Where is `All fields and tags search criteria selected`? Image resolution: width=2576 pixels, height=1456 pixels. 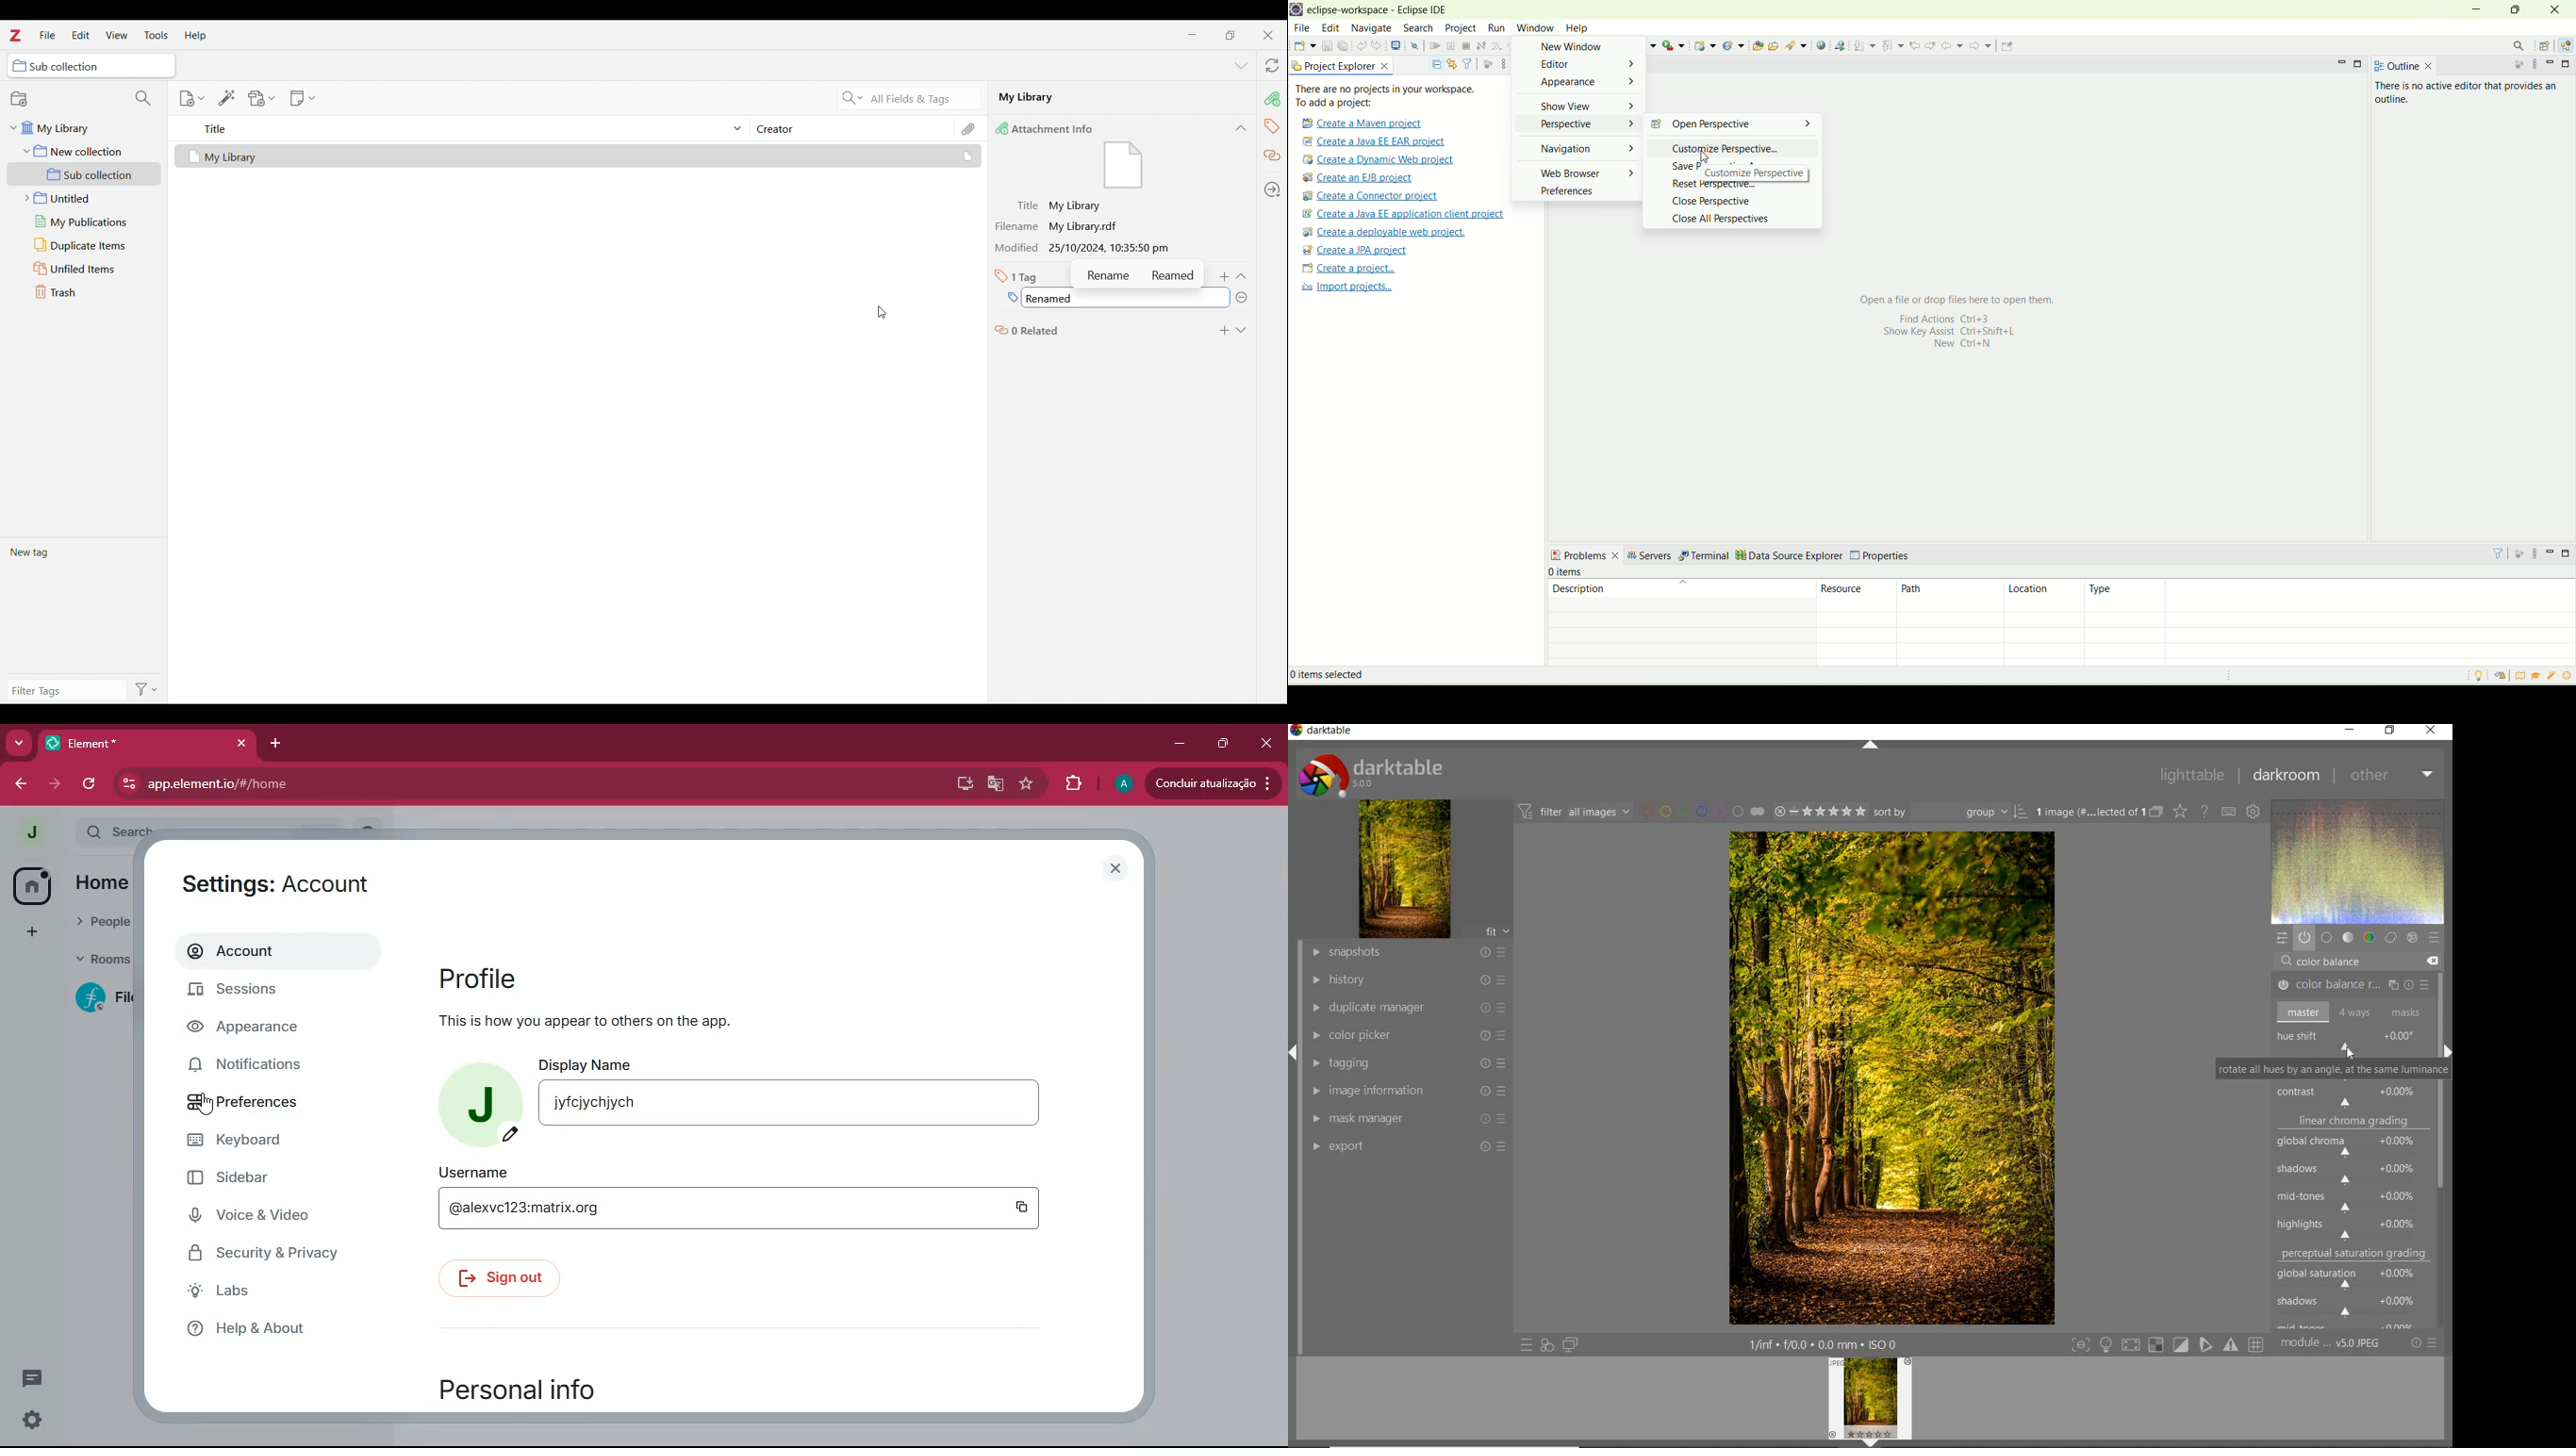
All fields and tags search criteria selected is located at coordinates (922, 99).